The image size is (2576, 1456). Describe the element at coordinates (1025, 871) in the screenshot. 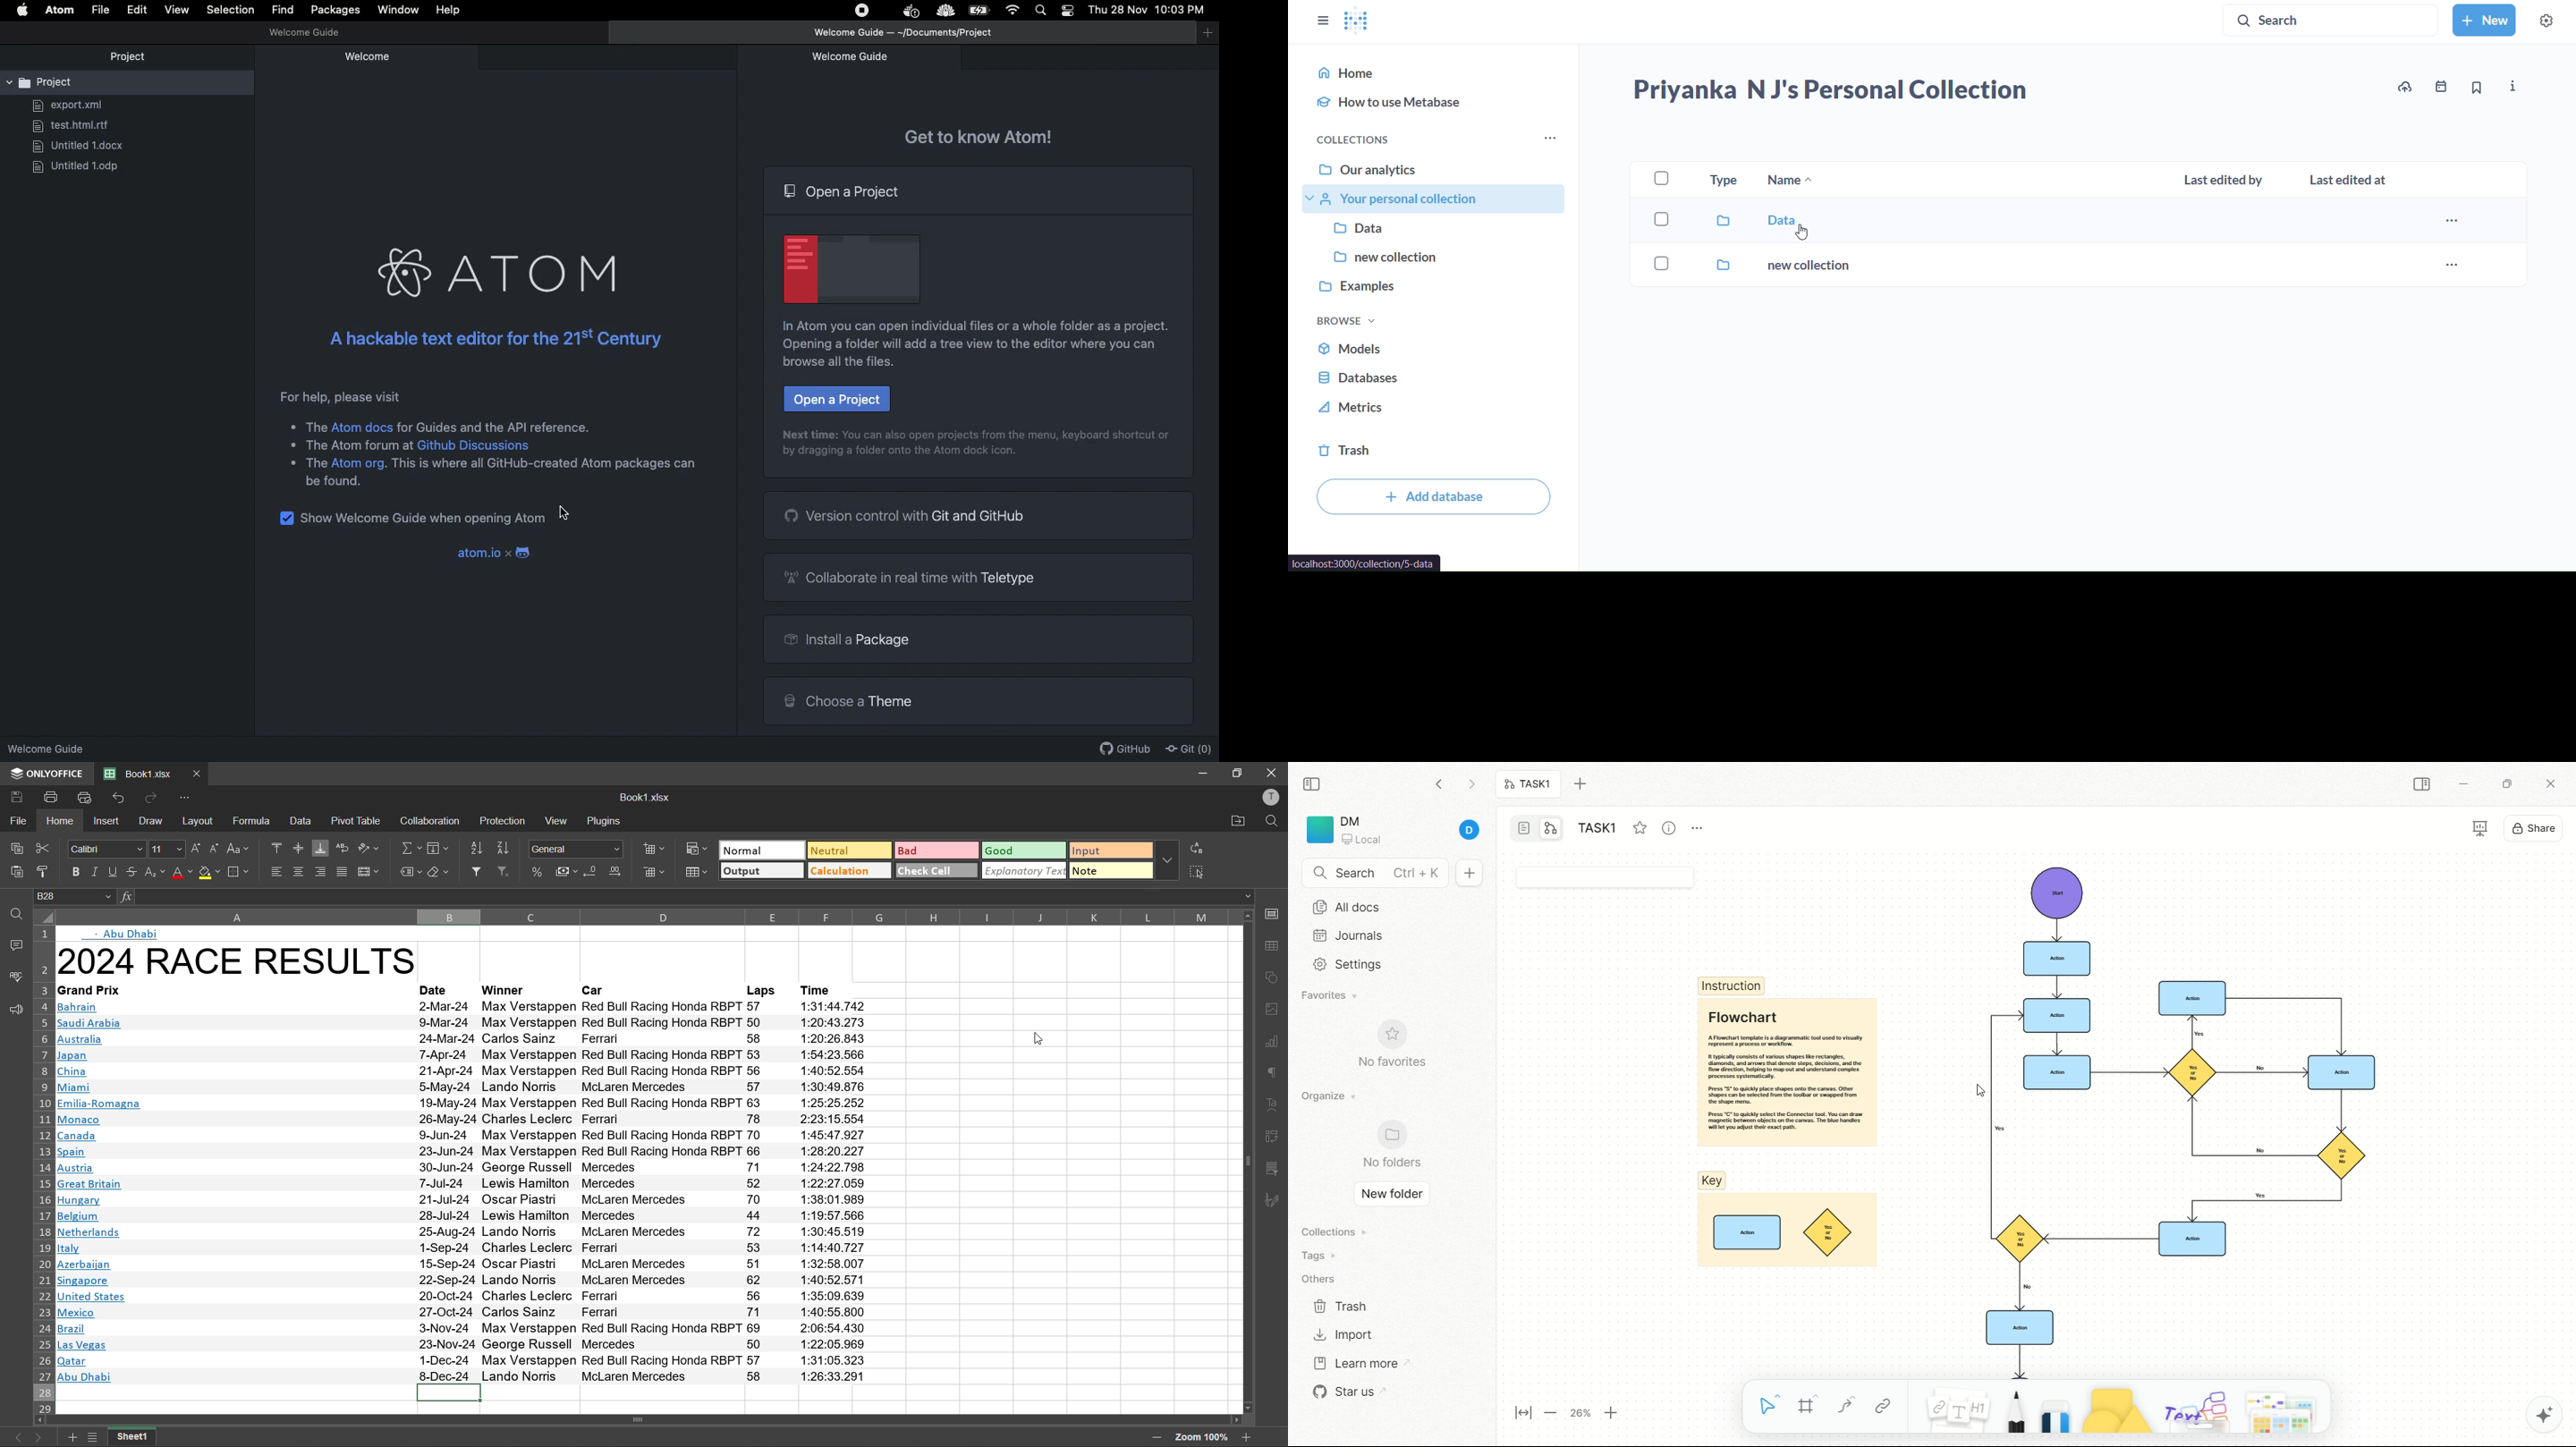

I see `explanatory text` at that location.